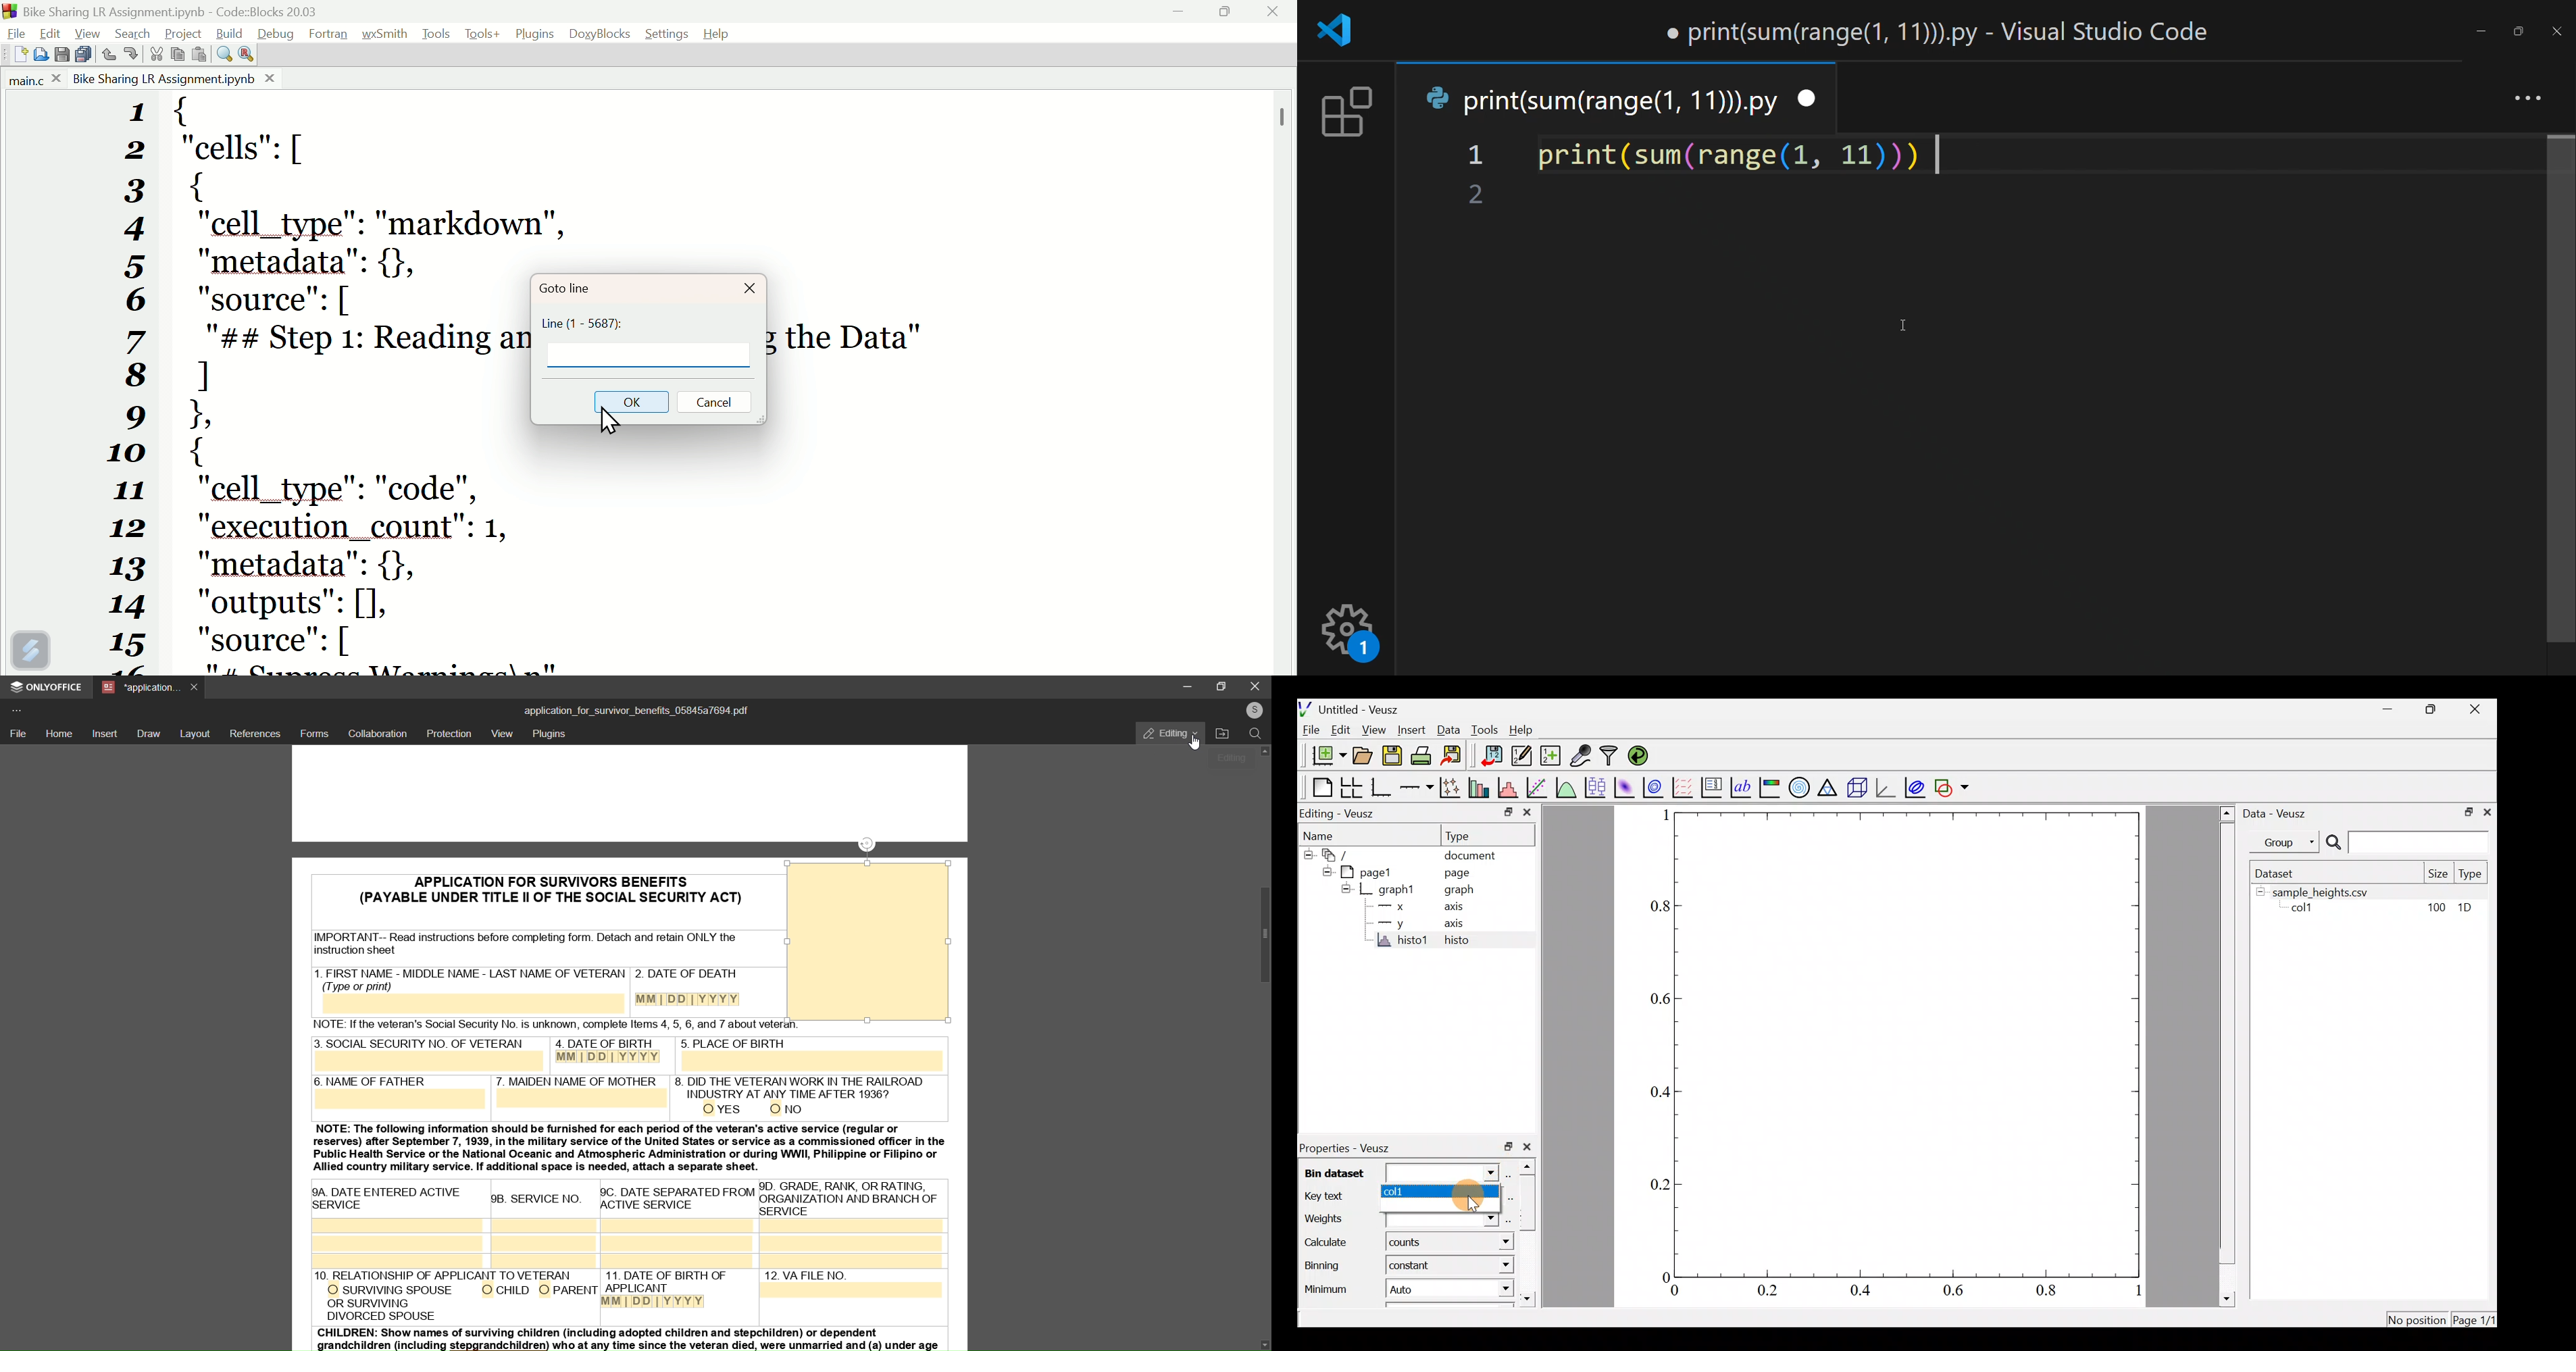 Image resolution: width=2576 pixels, height=1372 pixels. Describe the element at coordinates (136, 31) in the screenshot. I see `Search` at that location.